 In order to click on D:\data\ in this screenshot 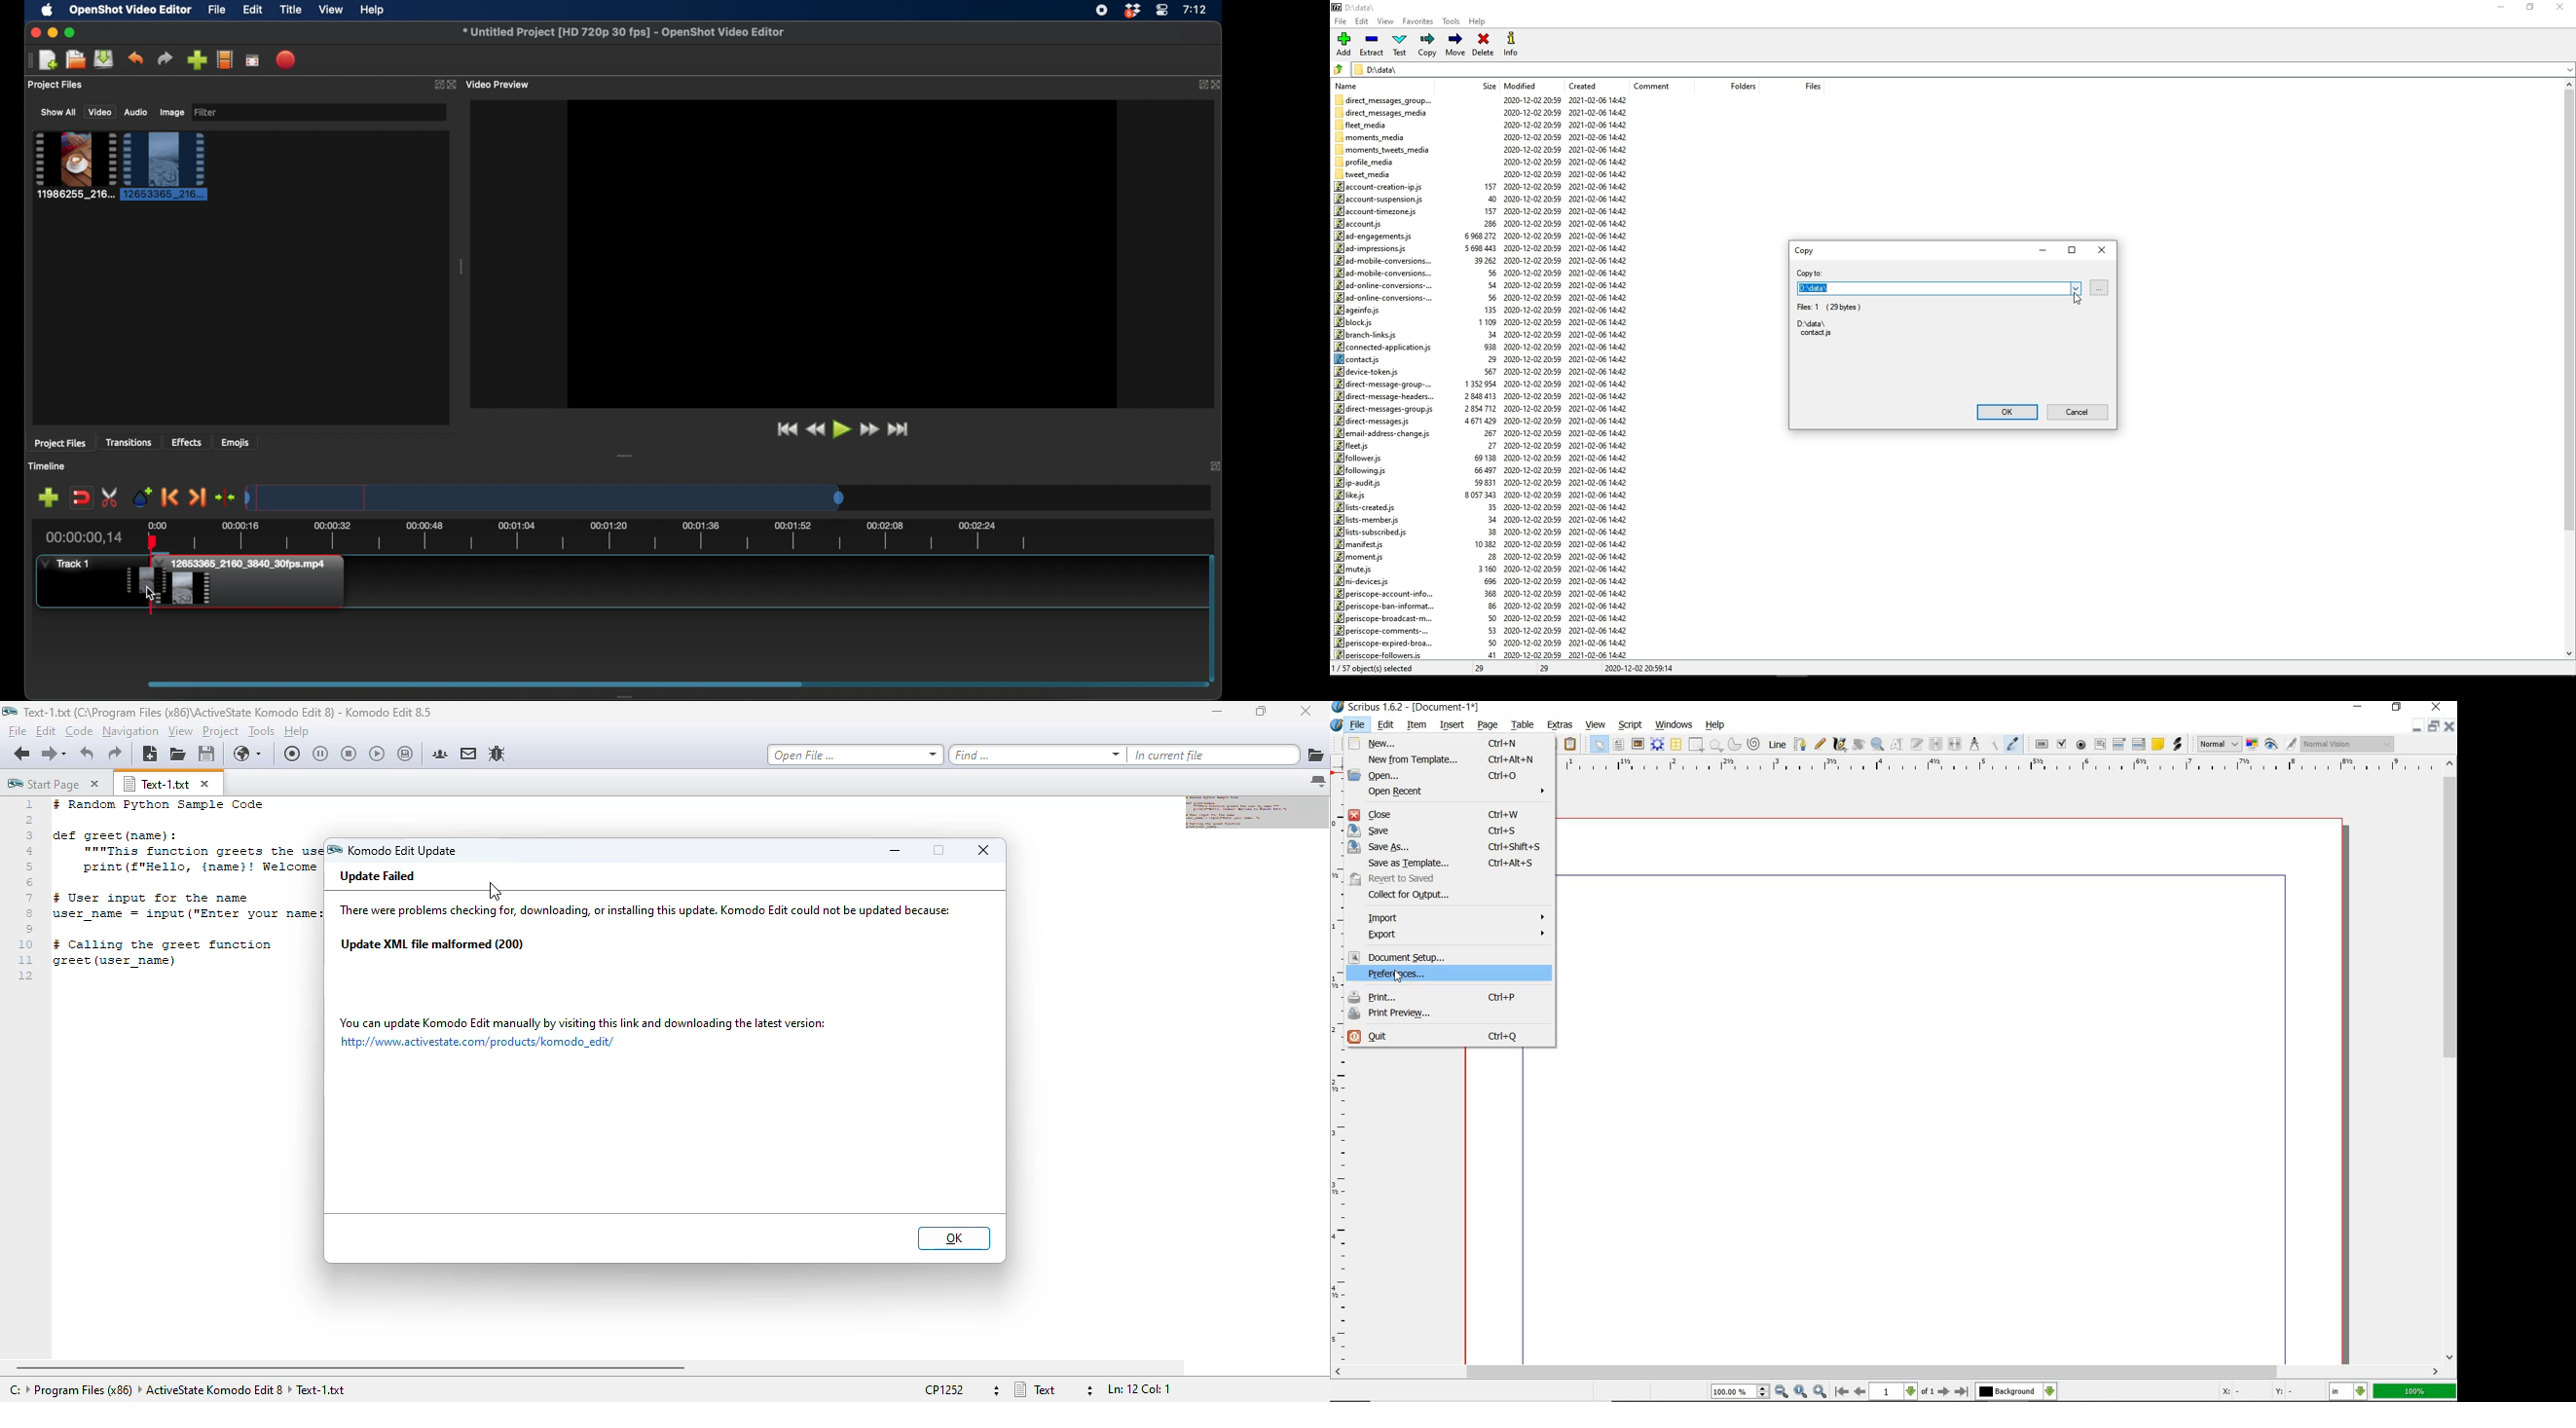, I will do `click(1924, 288)`.